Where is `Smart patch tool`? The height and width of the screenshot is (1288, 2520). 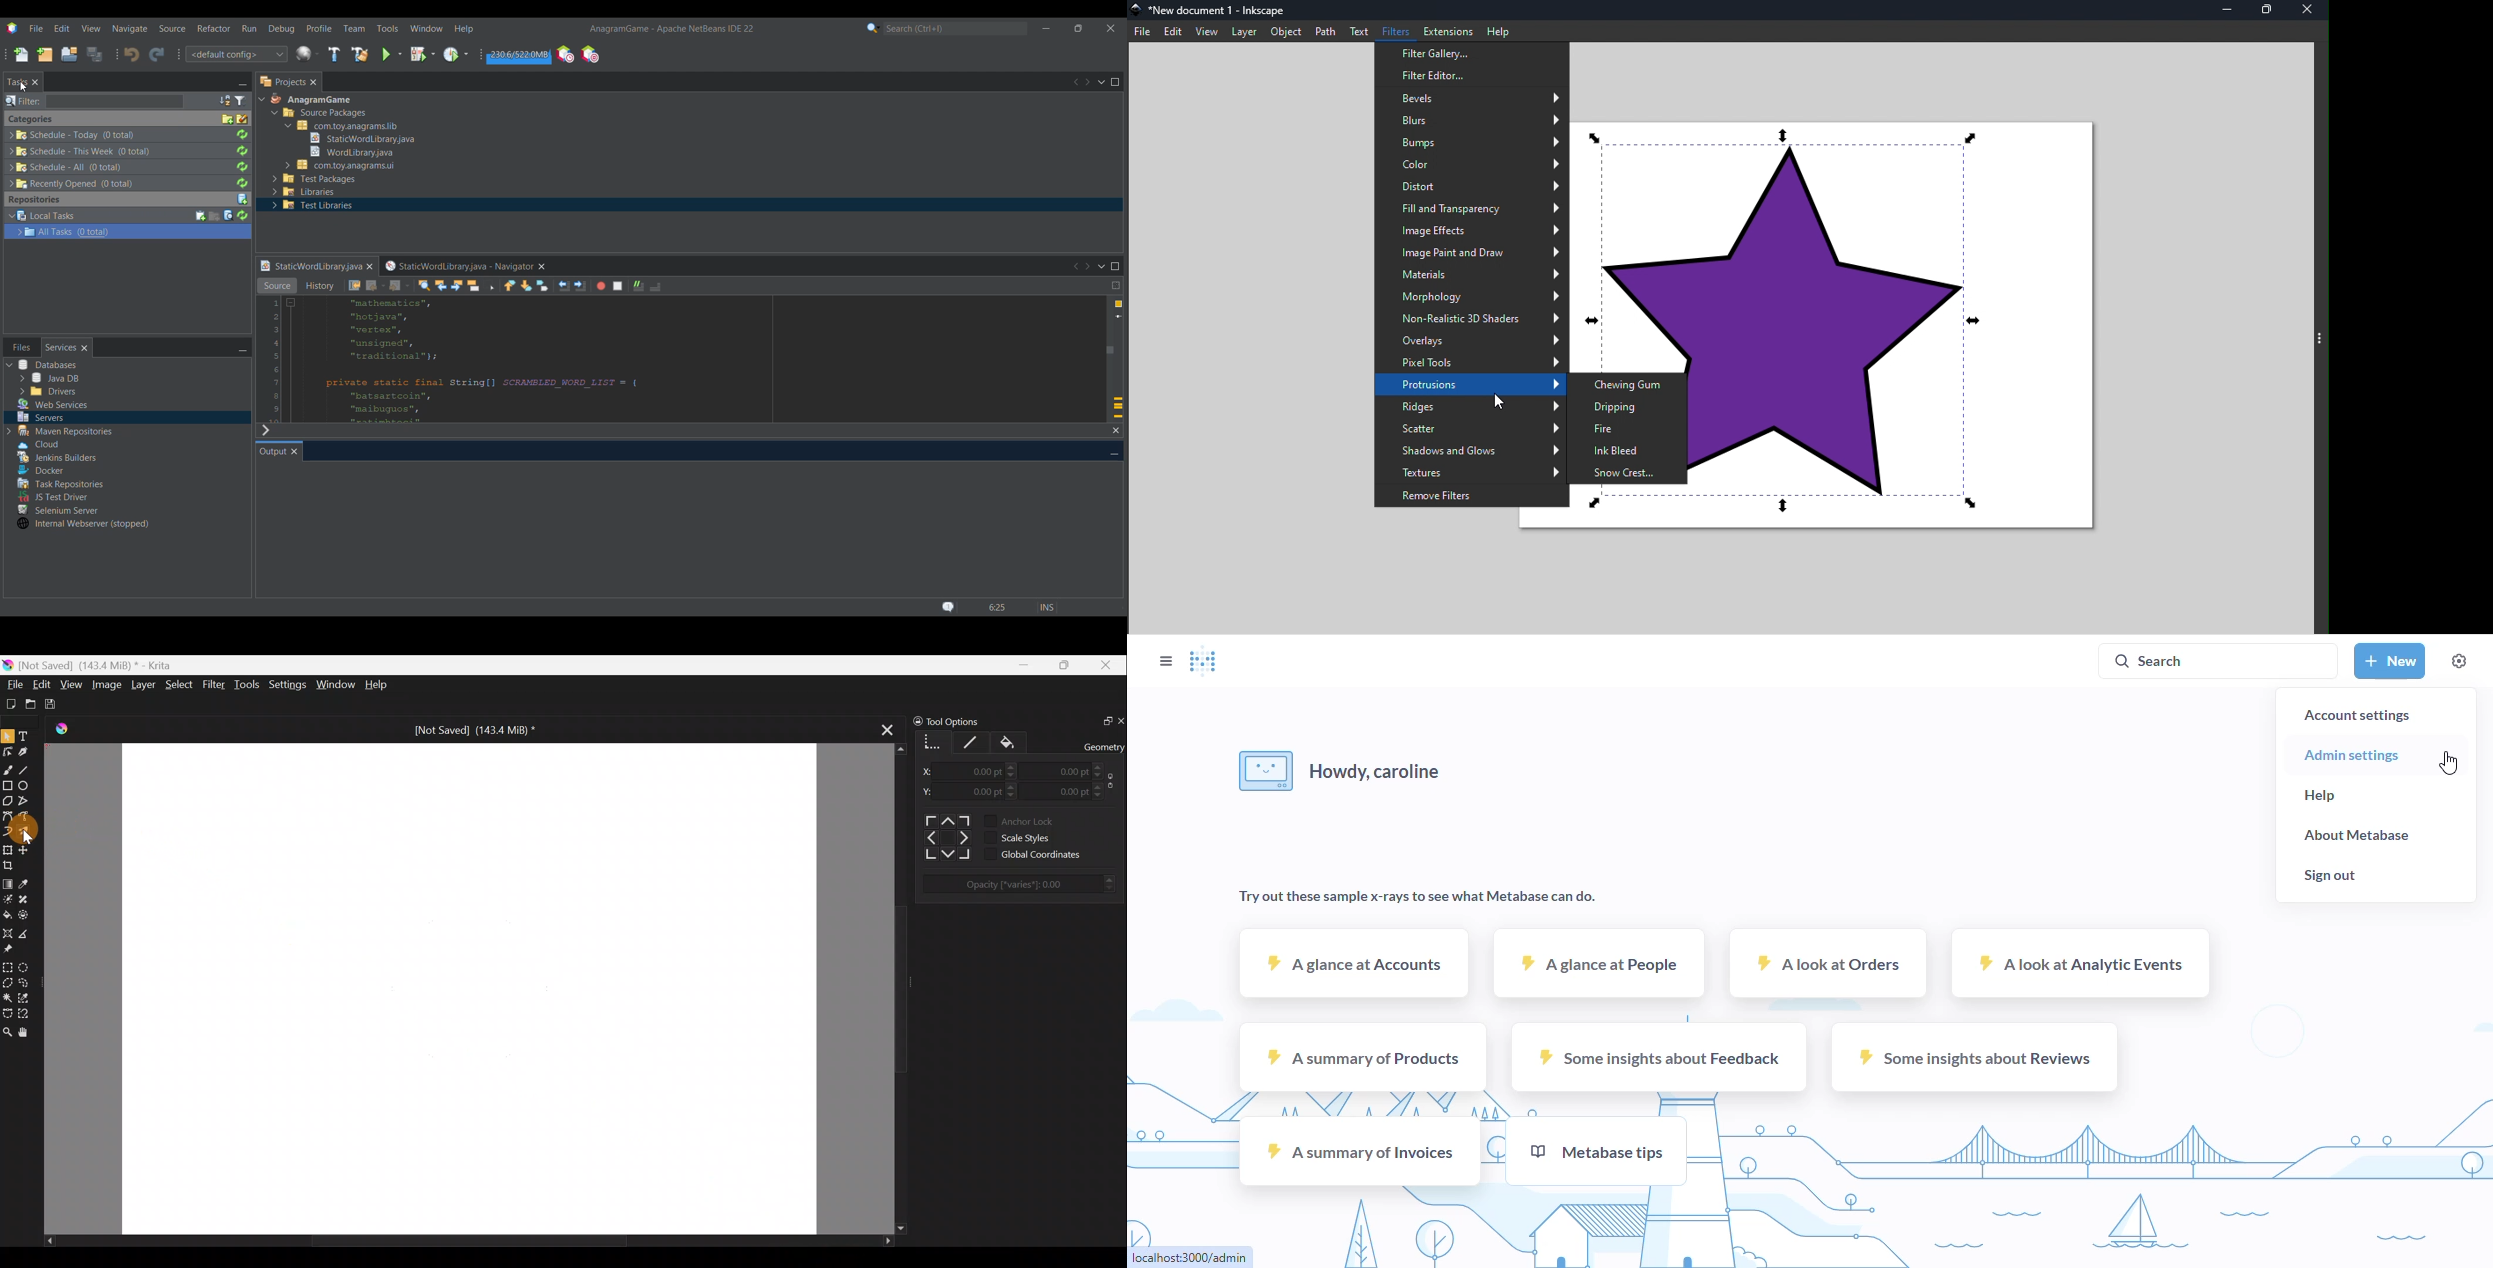 Smart patch tool is located at coordinates (25, 899).